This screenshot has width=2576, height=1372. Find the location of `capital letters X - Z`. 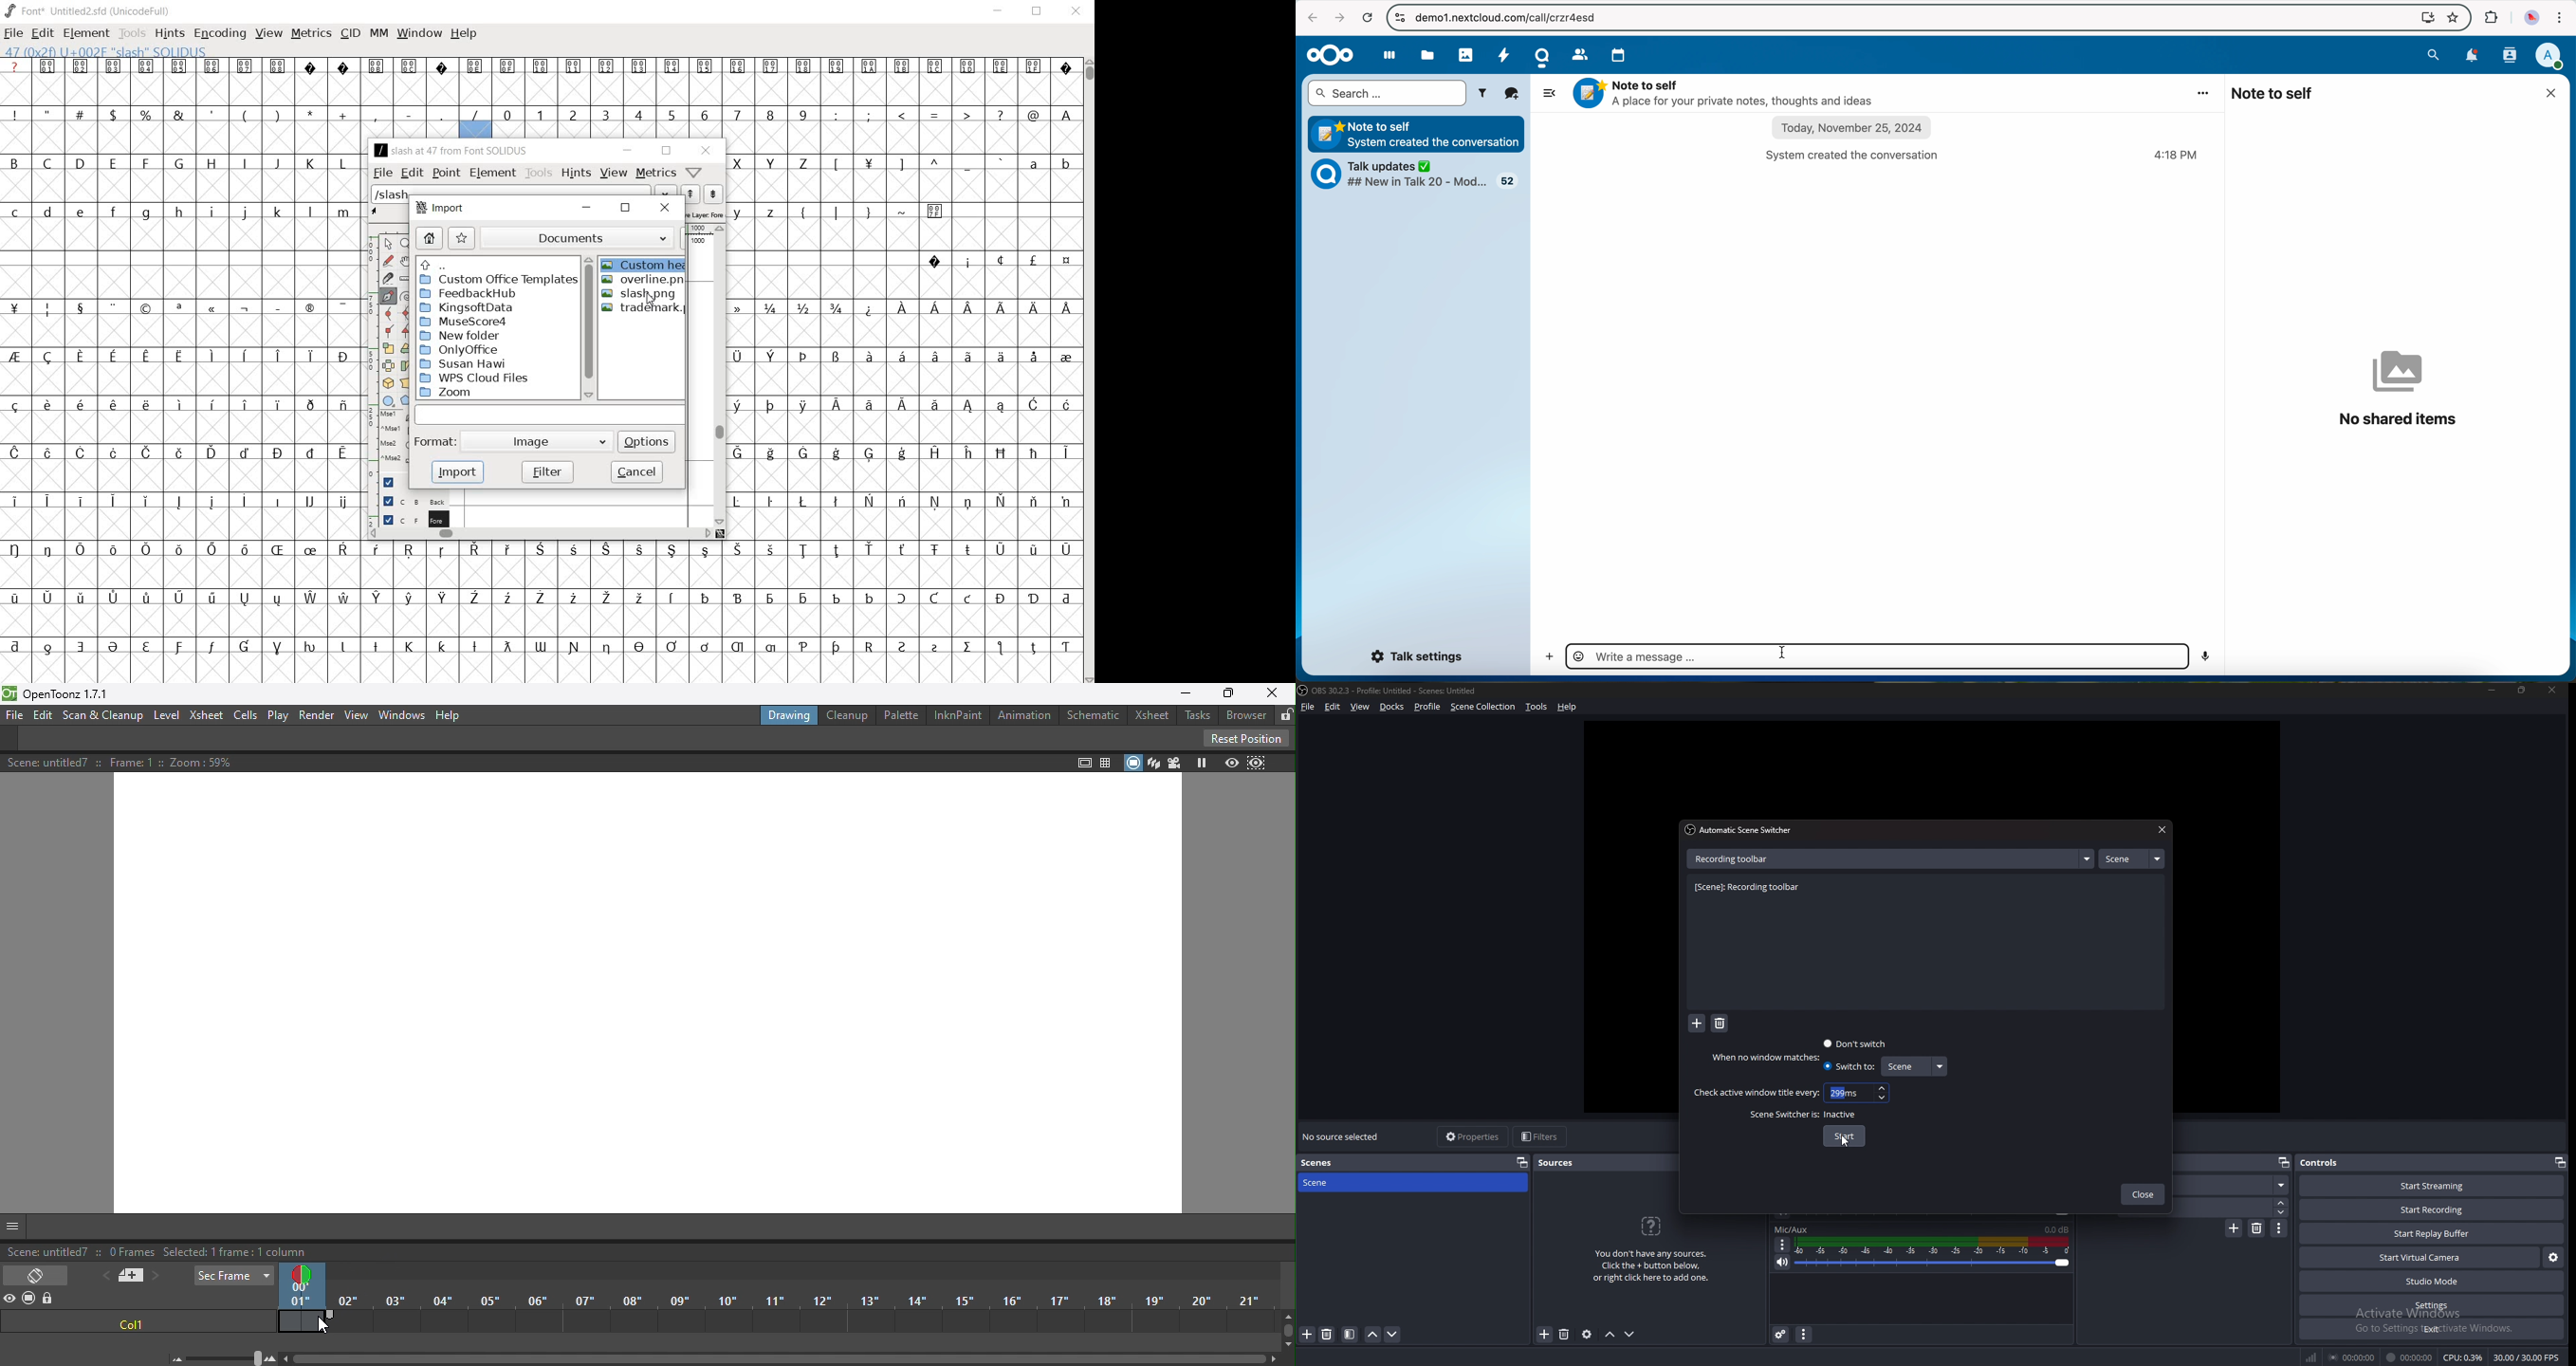

capital letters X - Z is located at coordinates (777, 164).